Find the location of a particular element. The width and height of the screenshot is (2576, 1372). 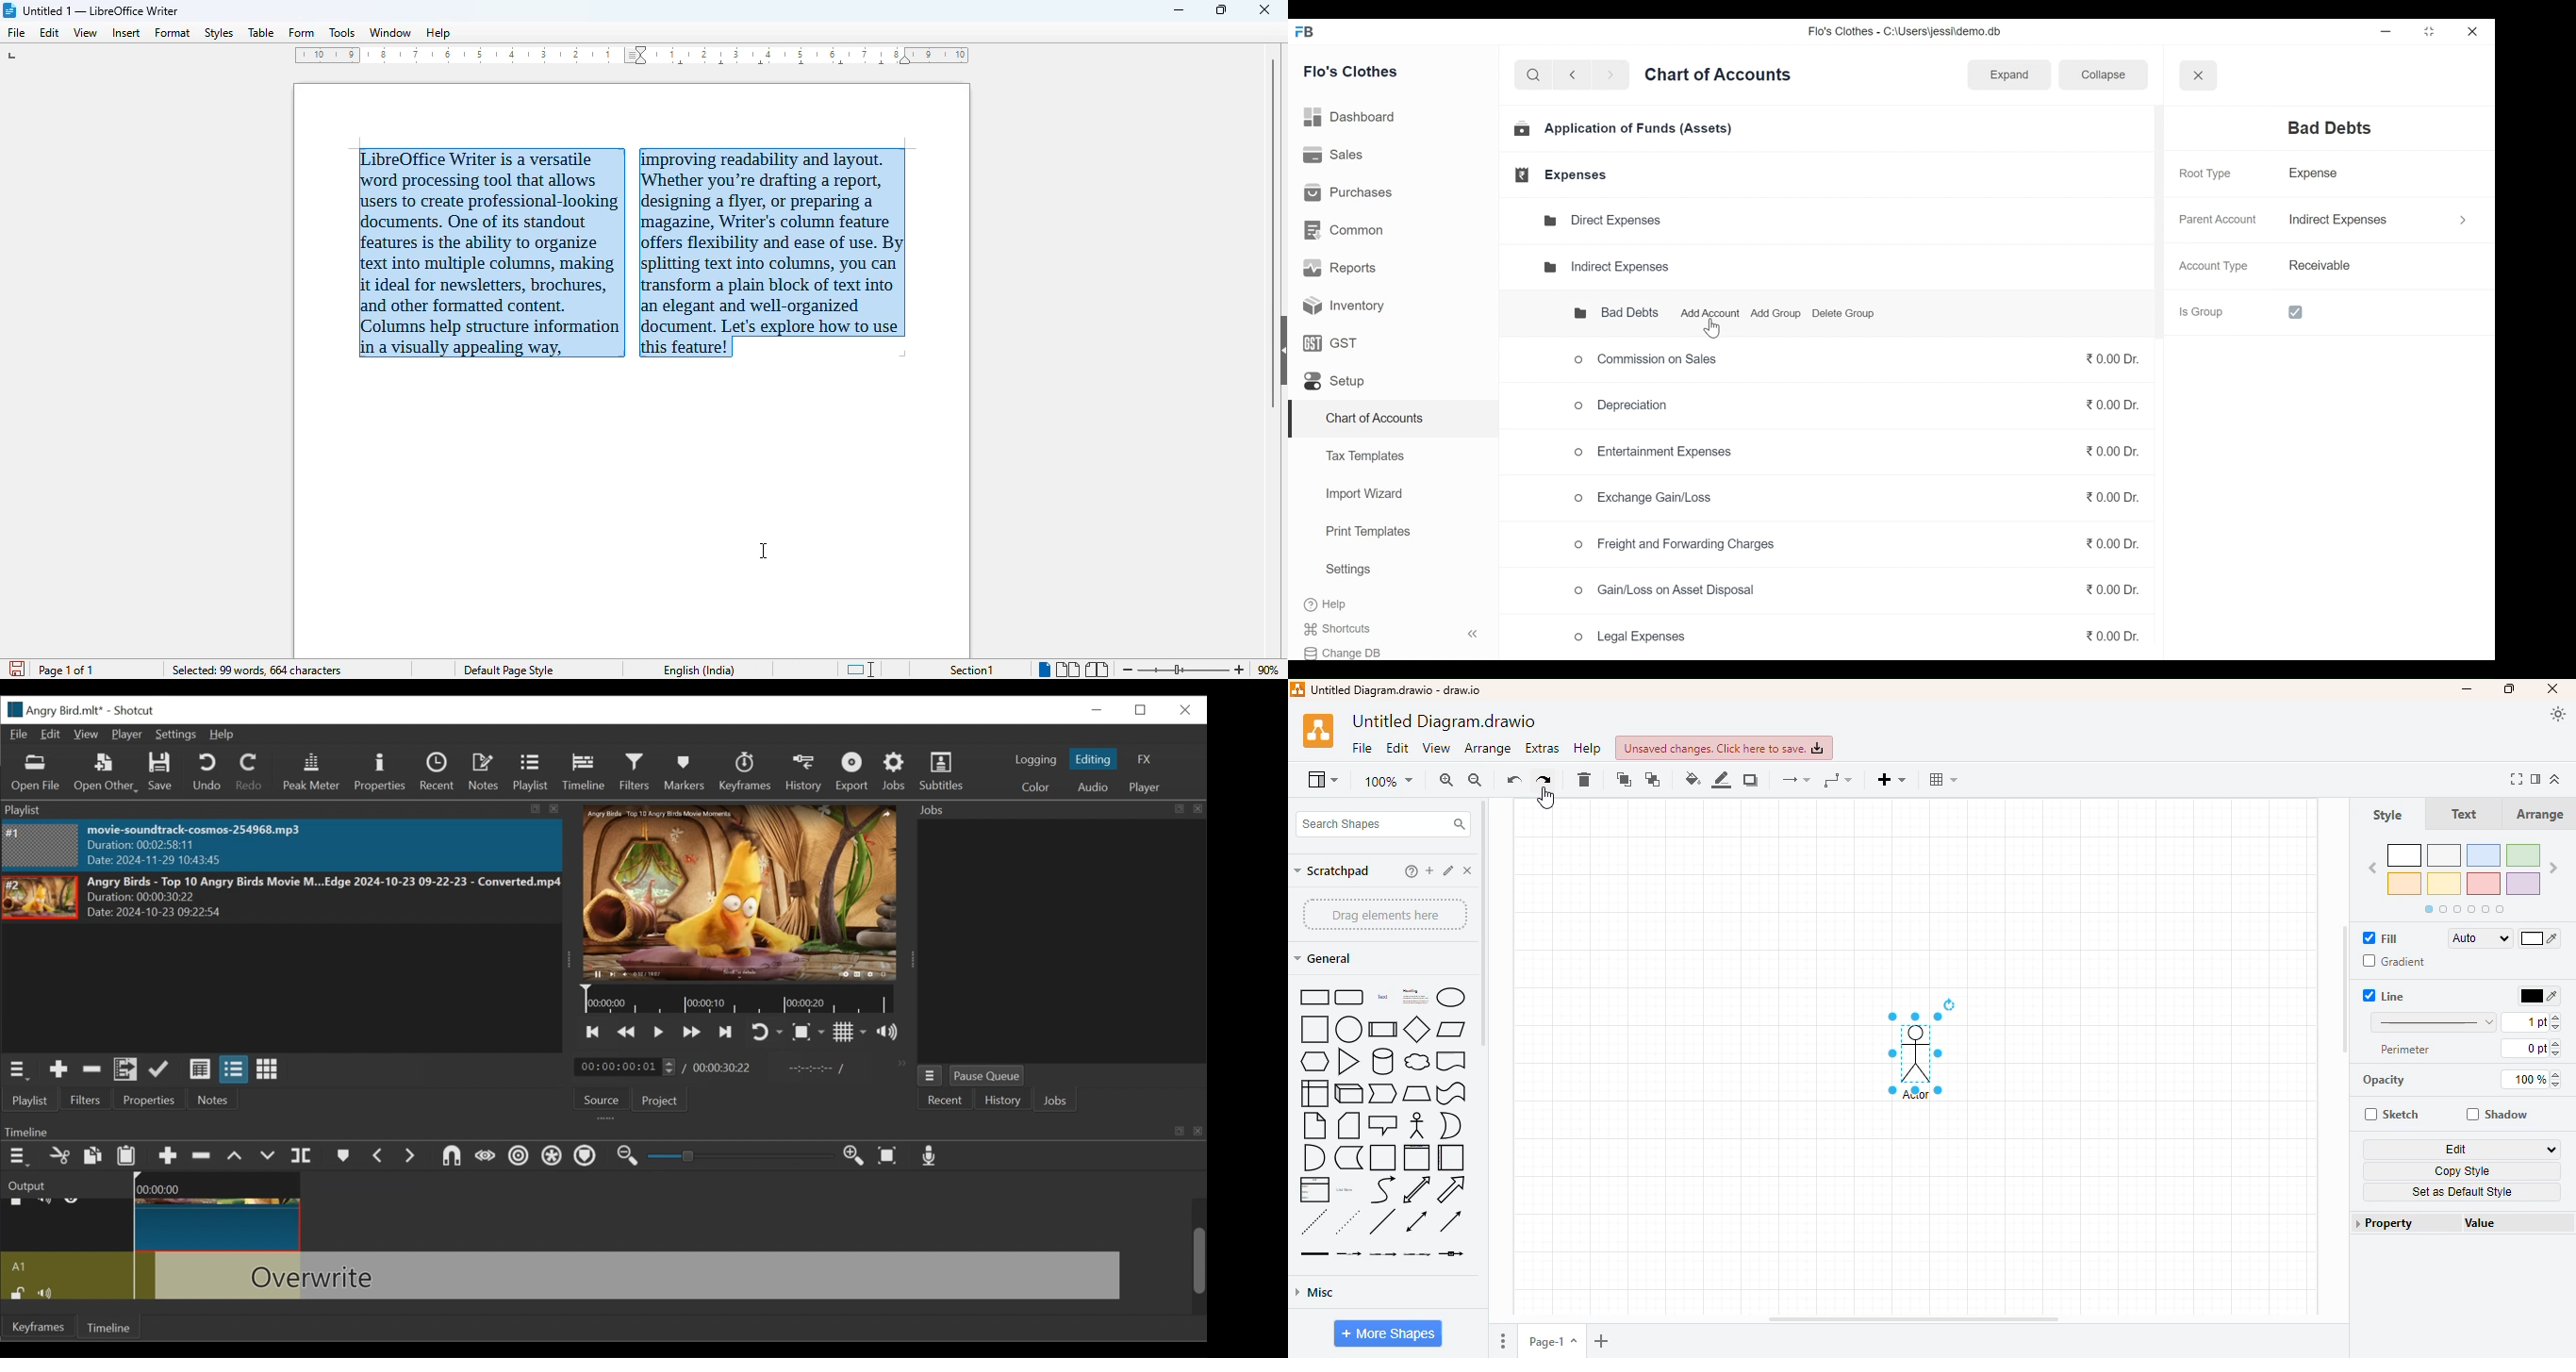

delete is located at coordinates (1583, 780).